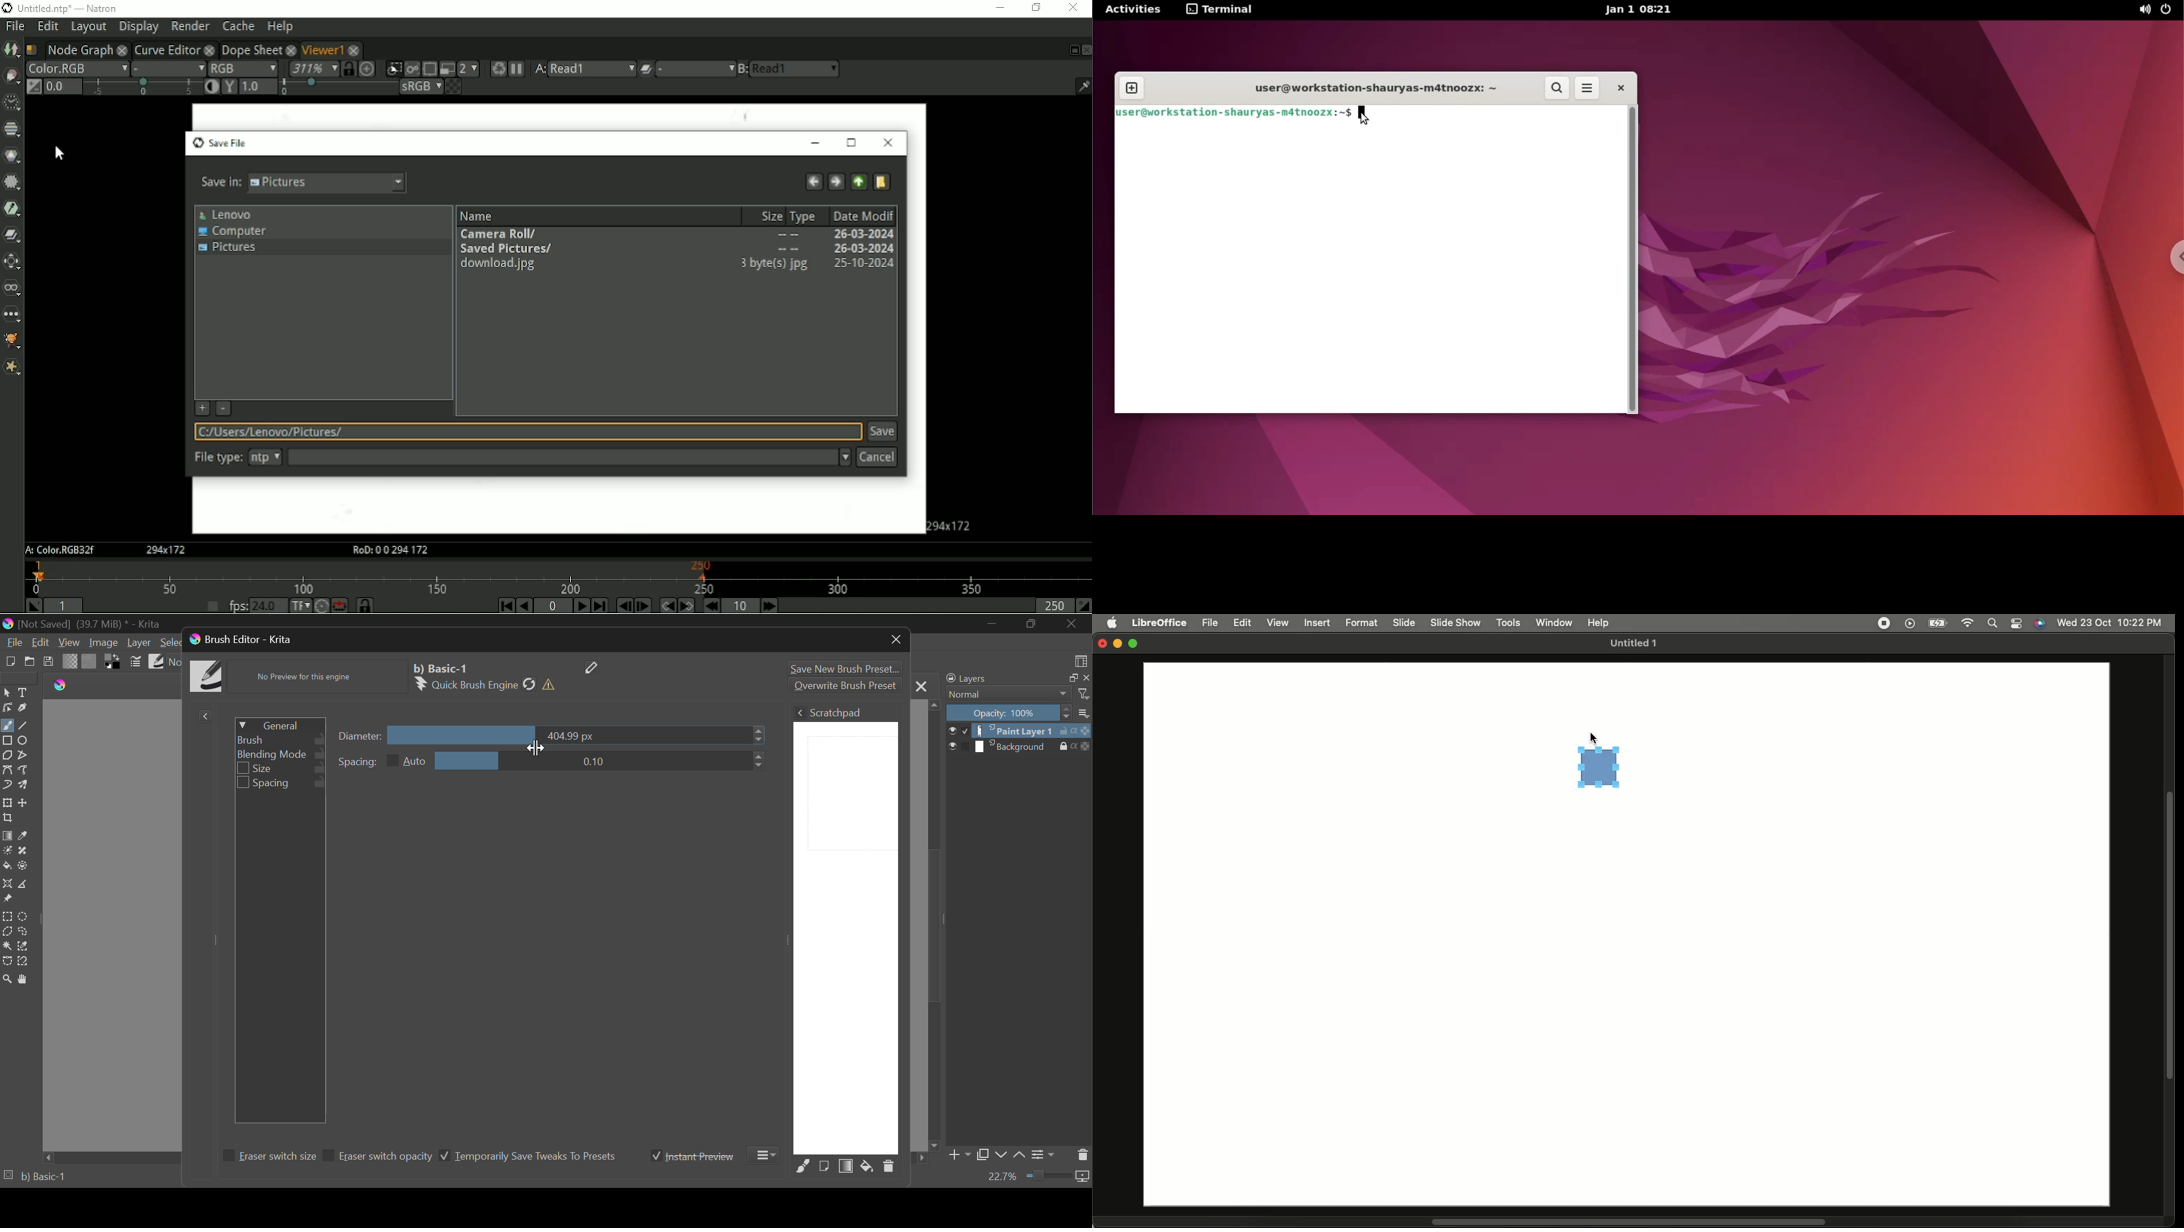  I want to click on Slide, so click(1406, 623).